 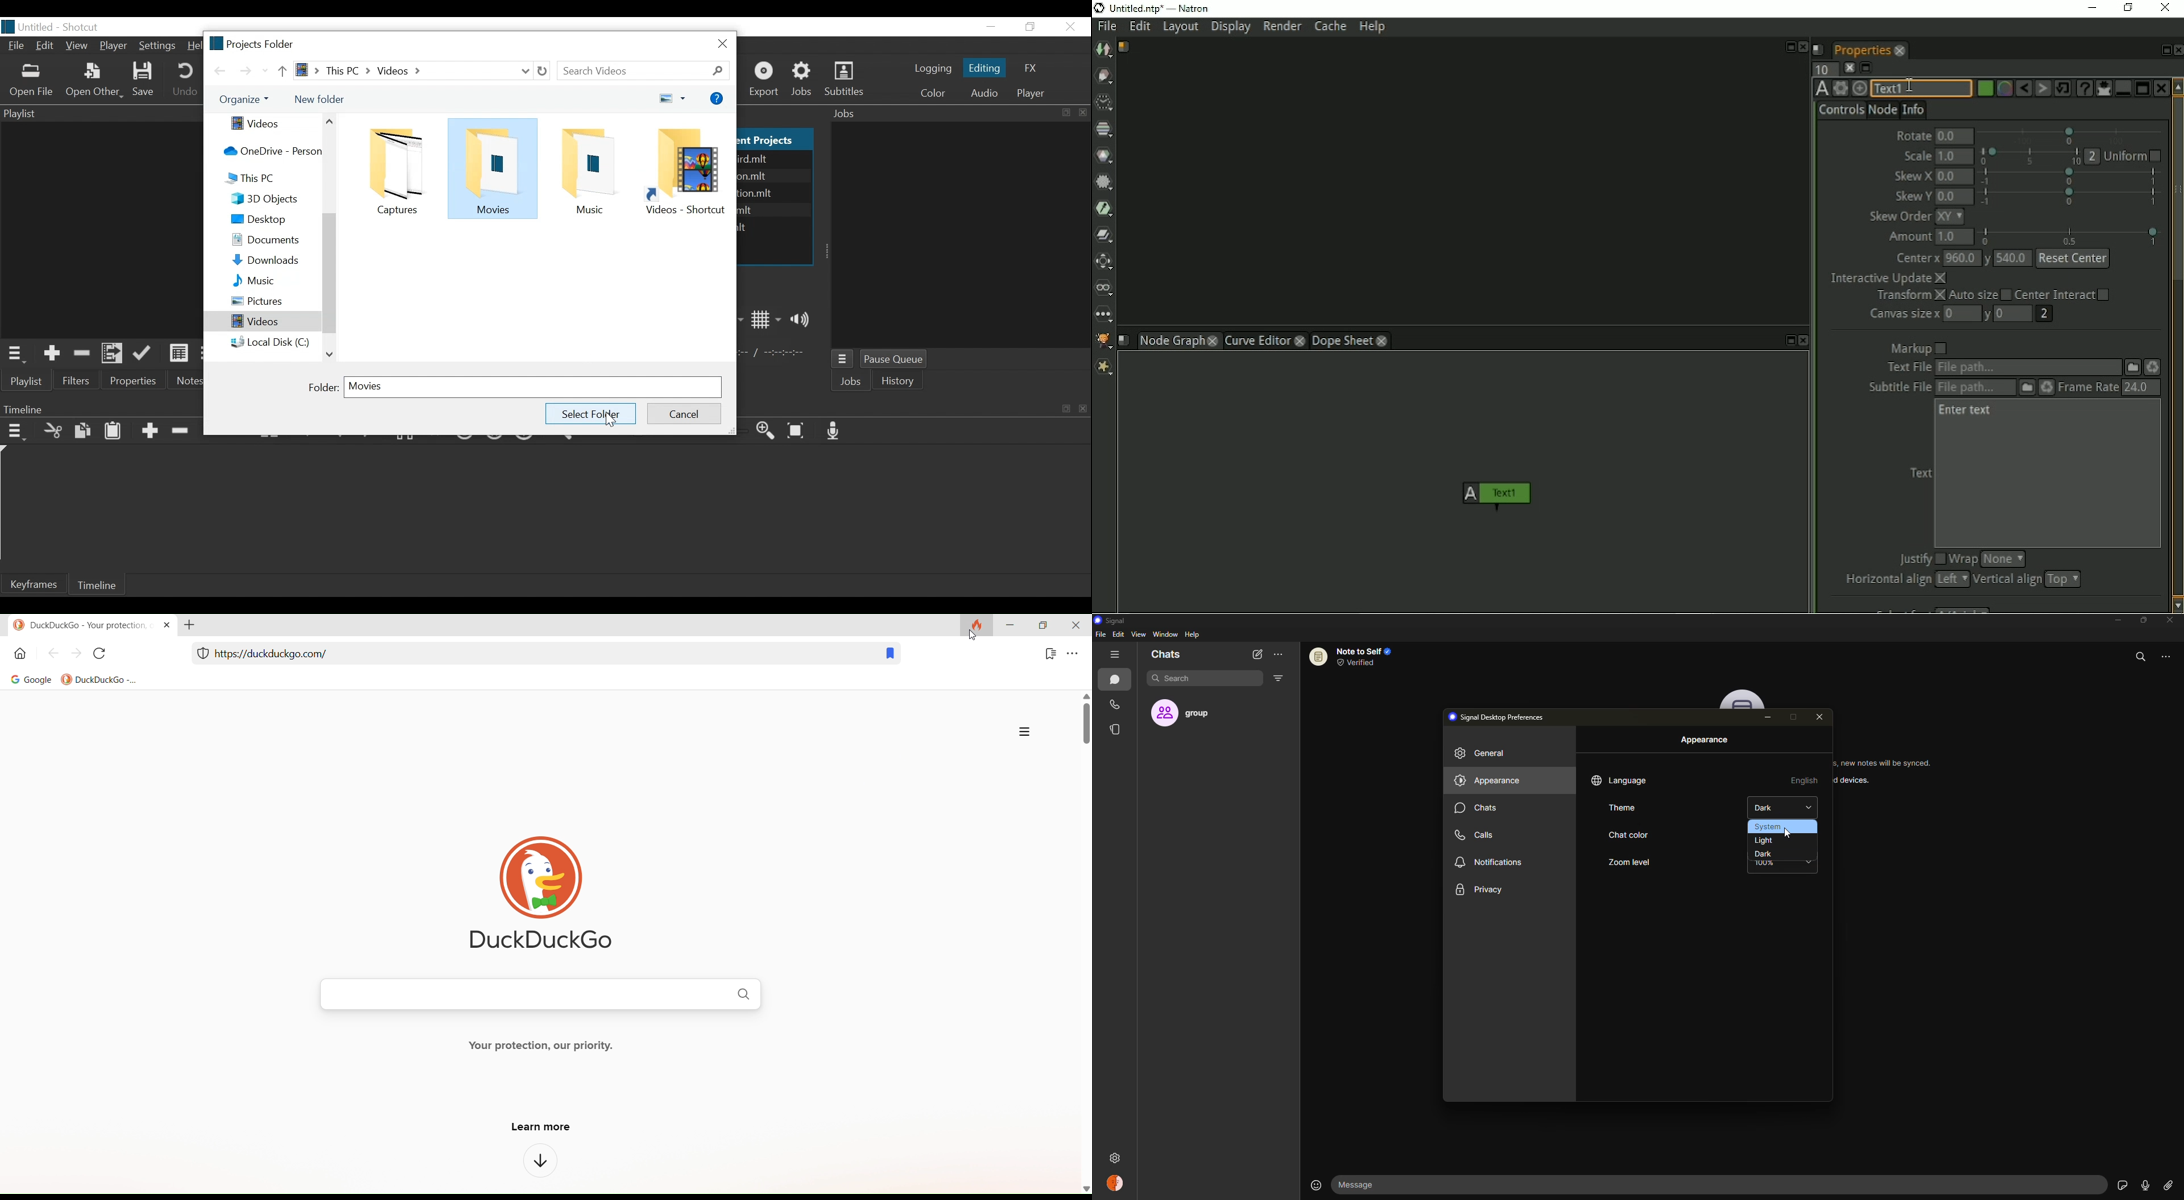 What do you see at coordinates (765, 431) in the screenshot?
I see `Zoom Timeline in` at bounding box center [765, 431].